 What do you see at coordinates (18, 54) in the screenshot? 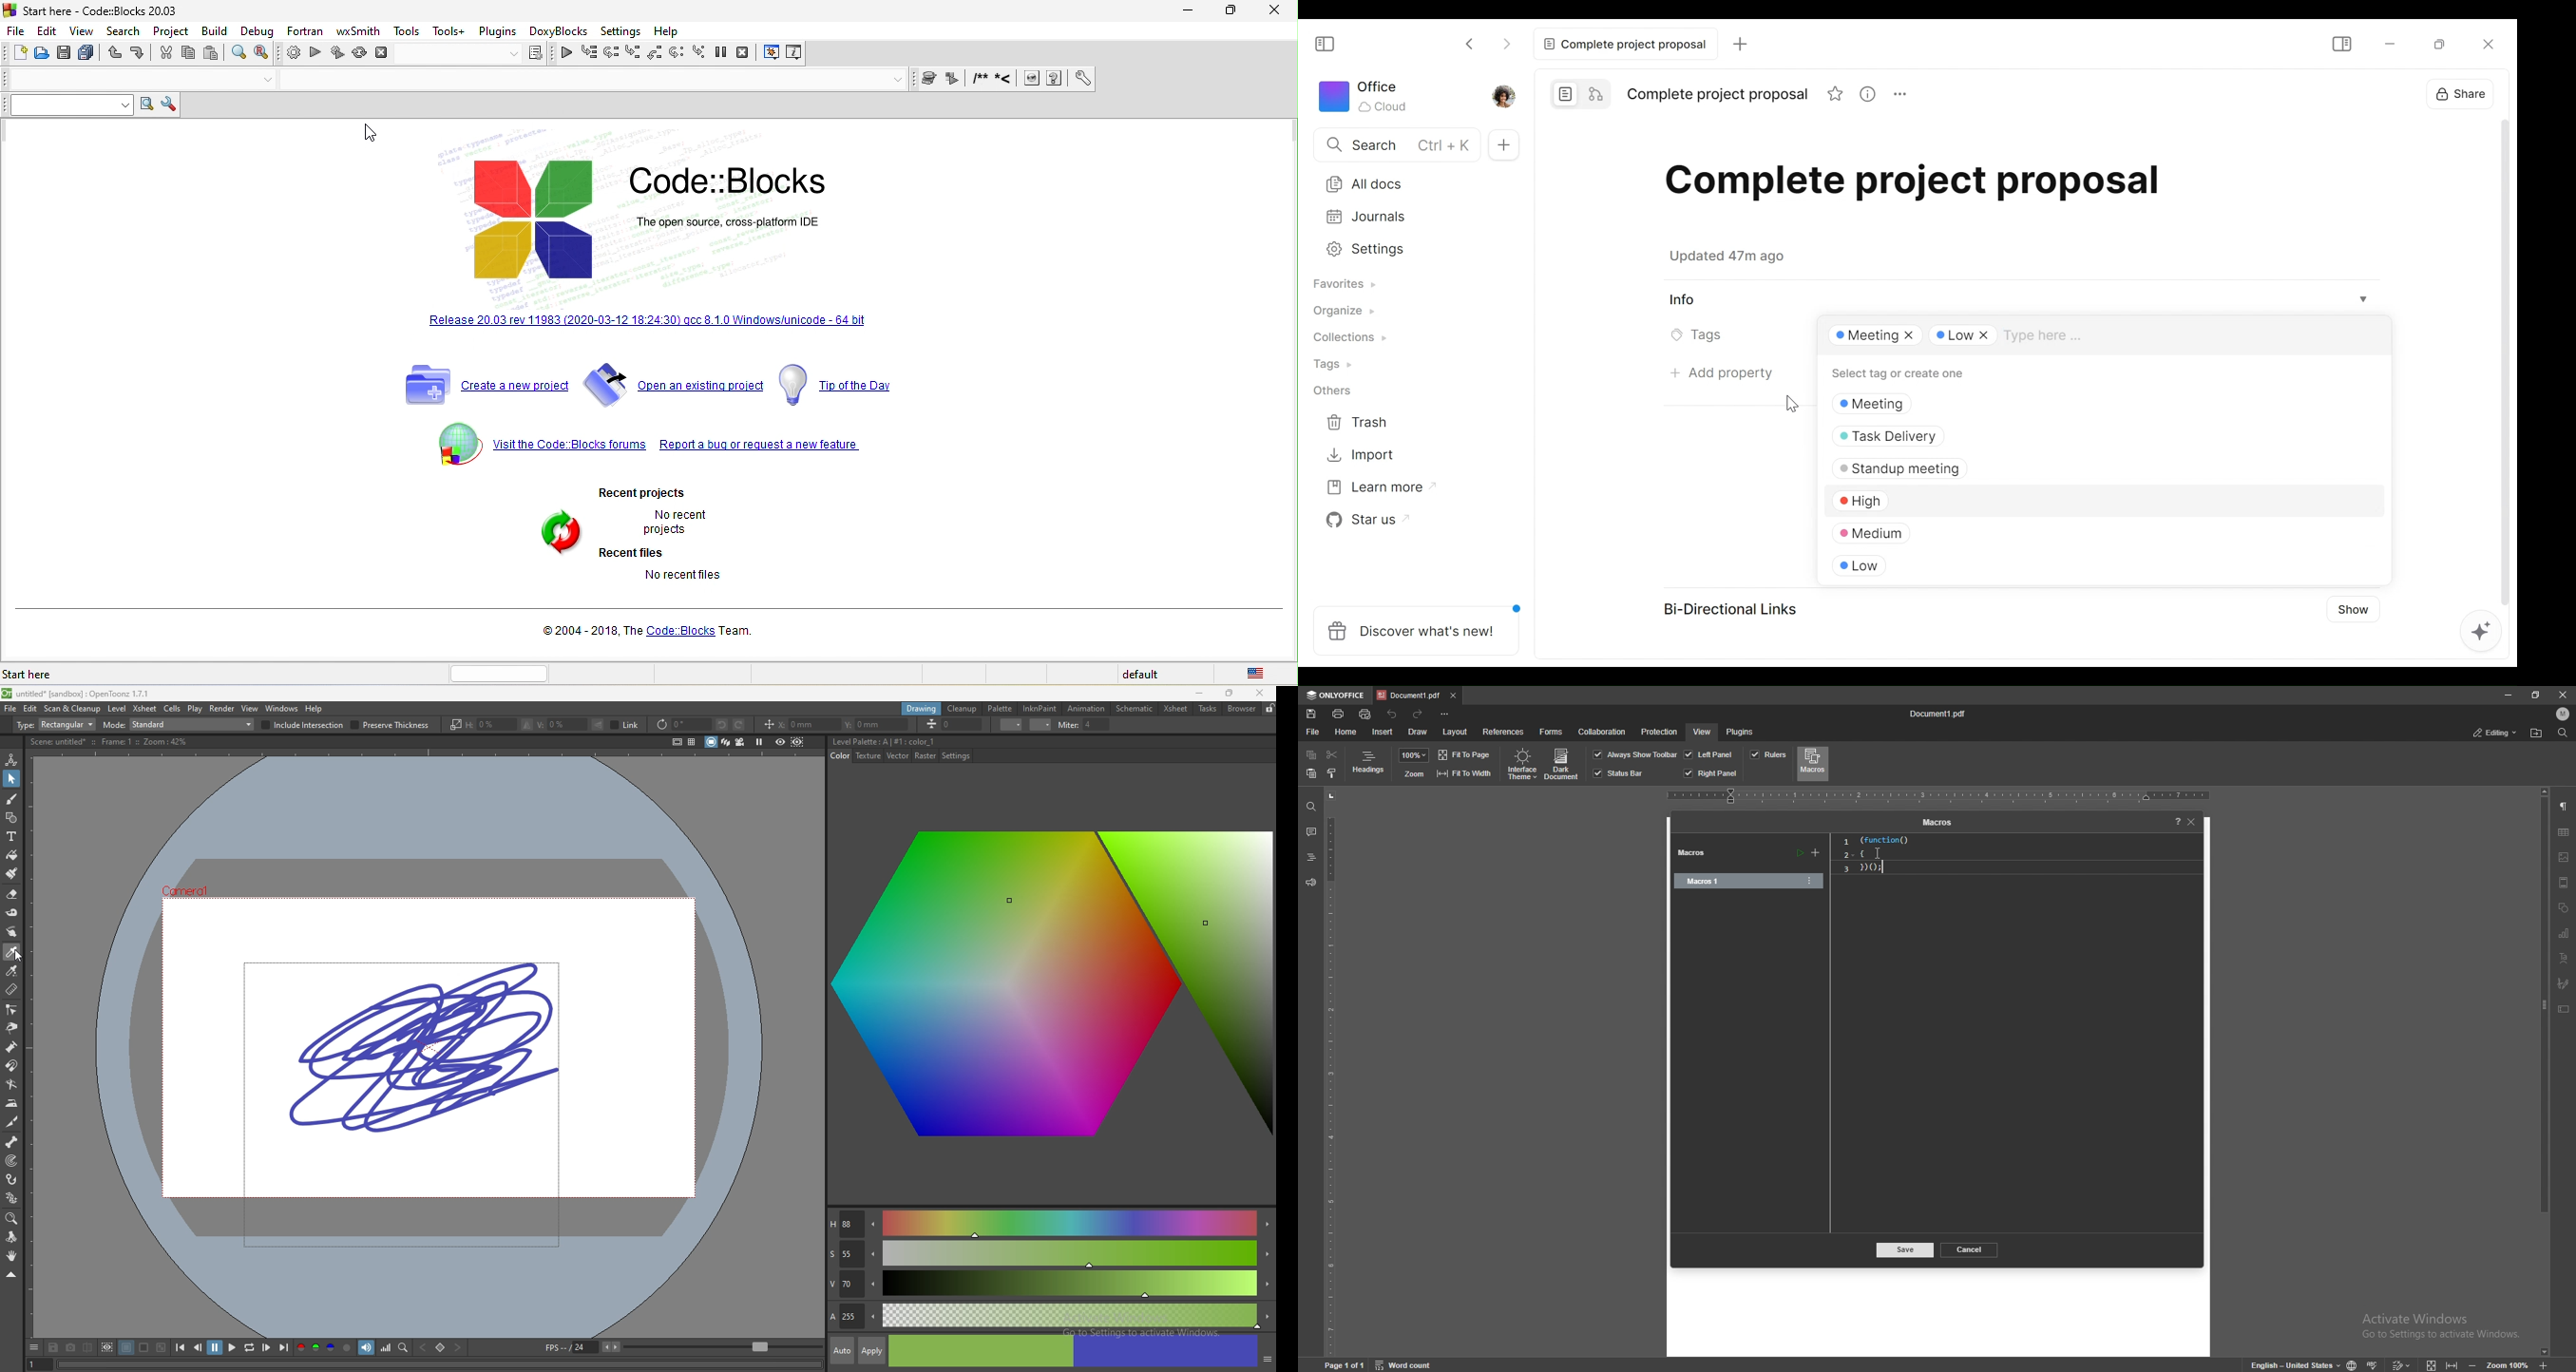
I see `new` at bounding box center [18, 54].